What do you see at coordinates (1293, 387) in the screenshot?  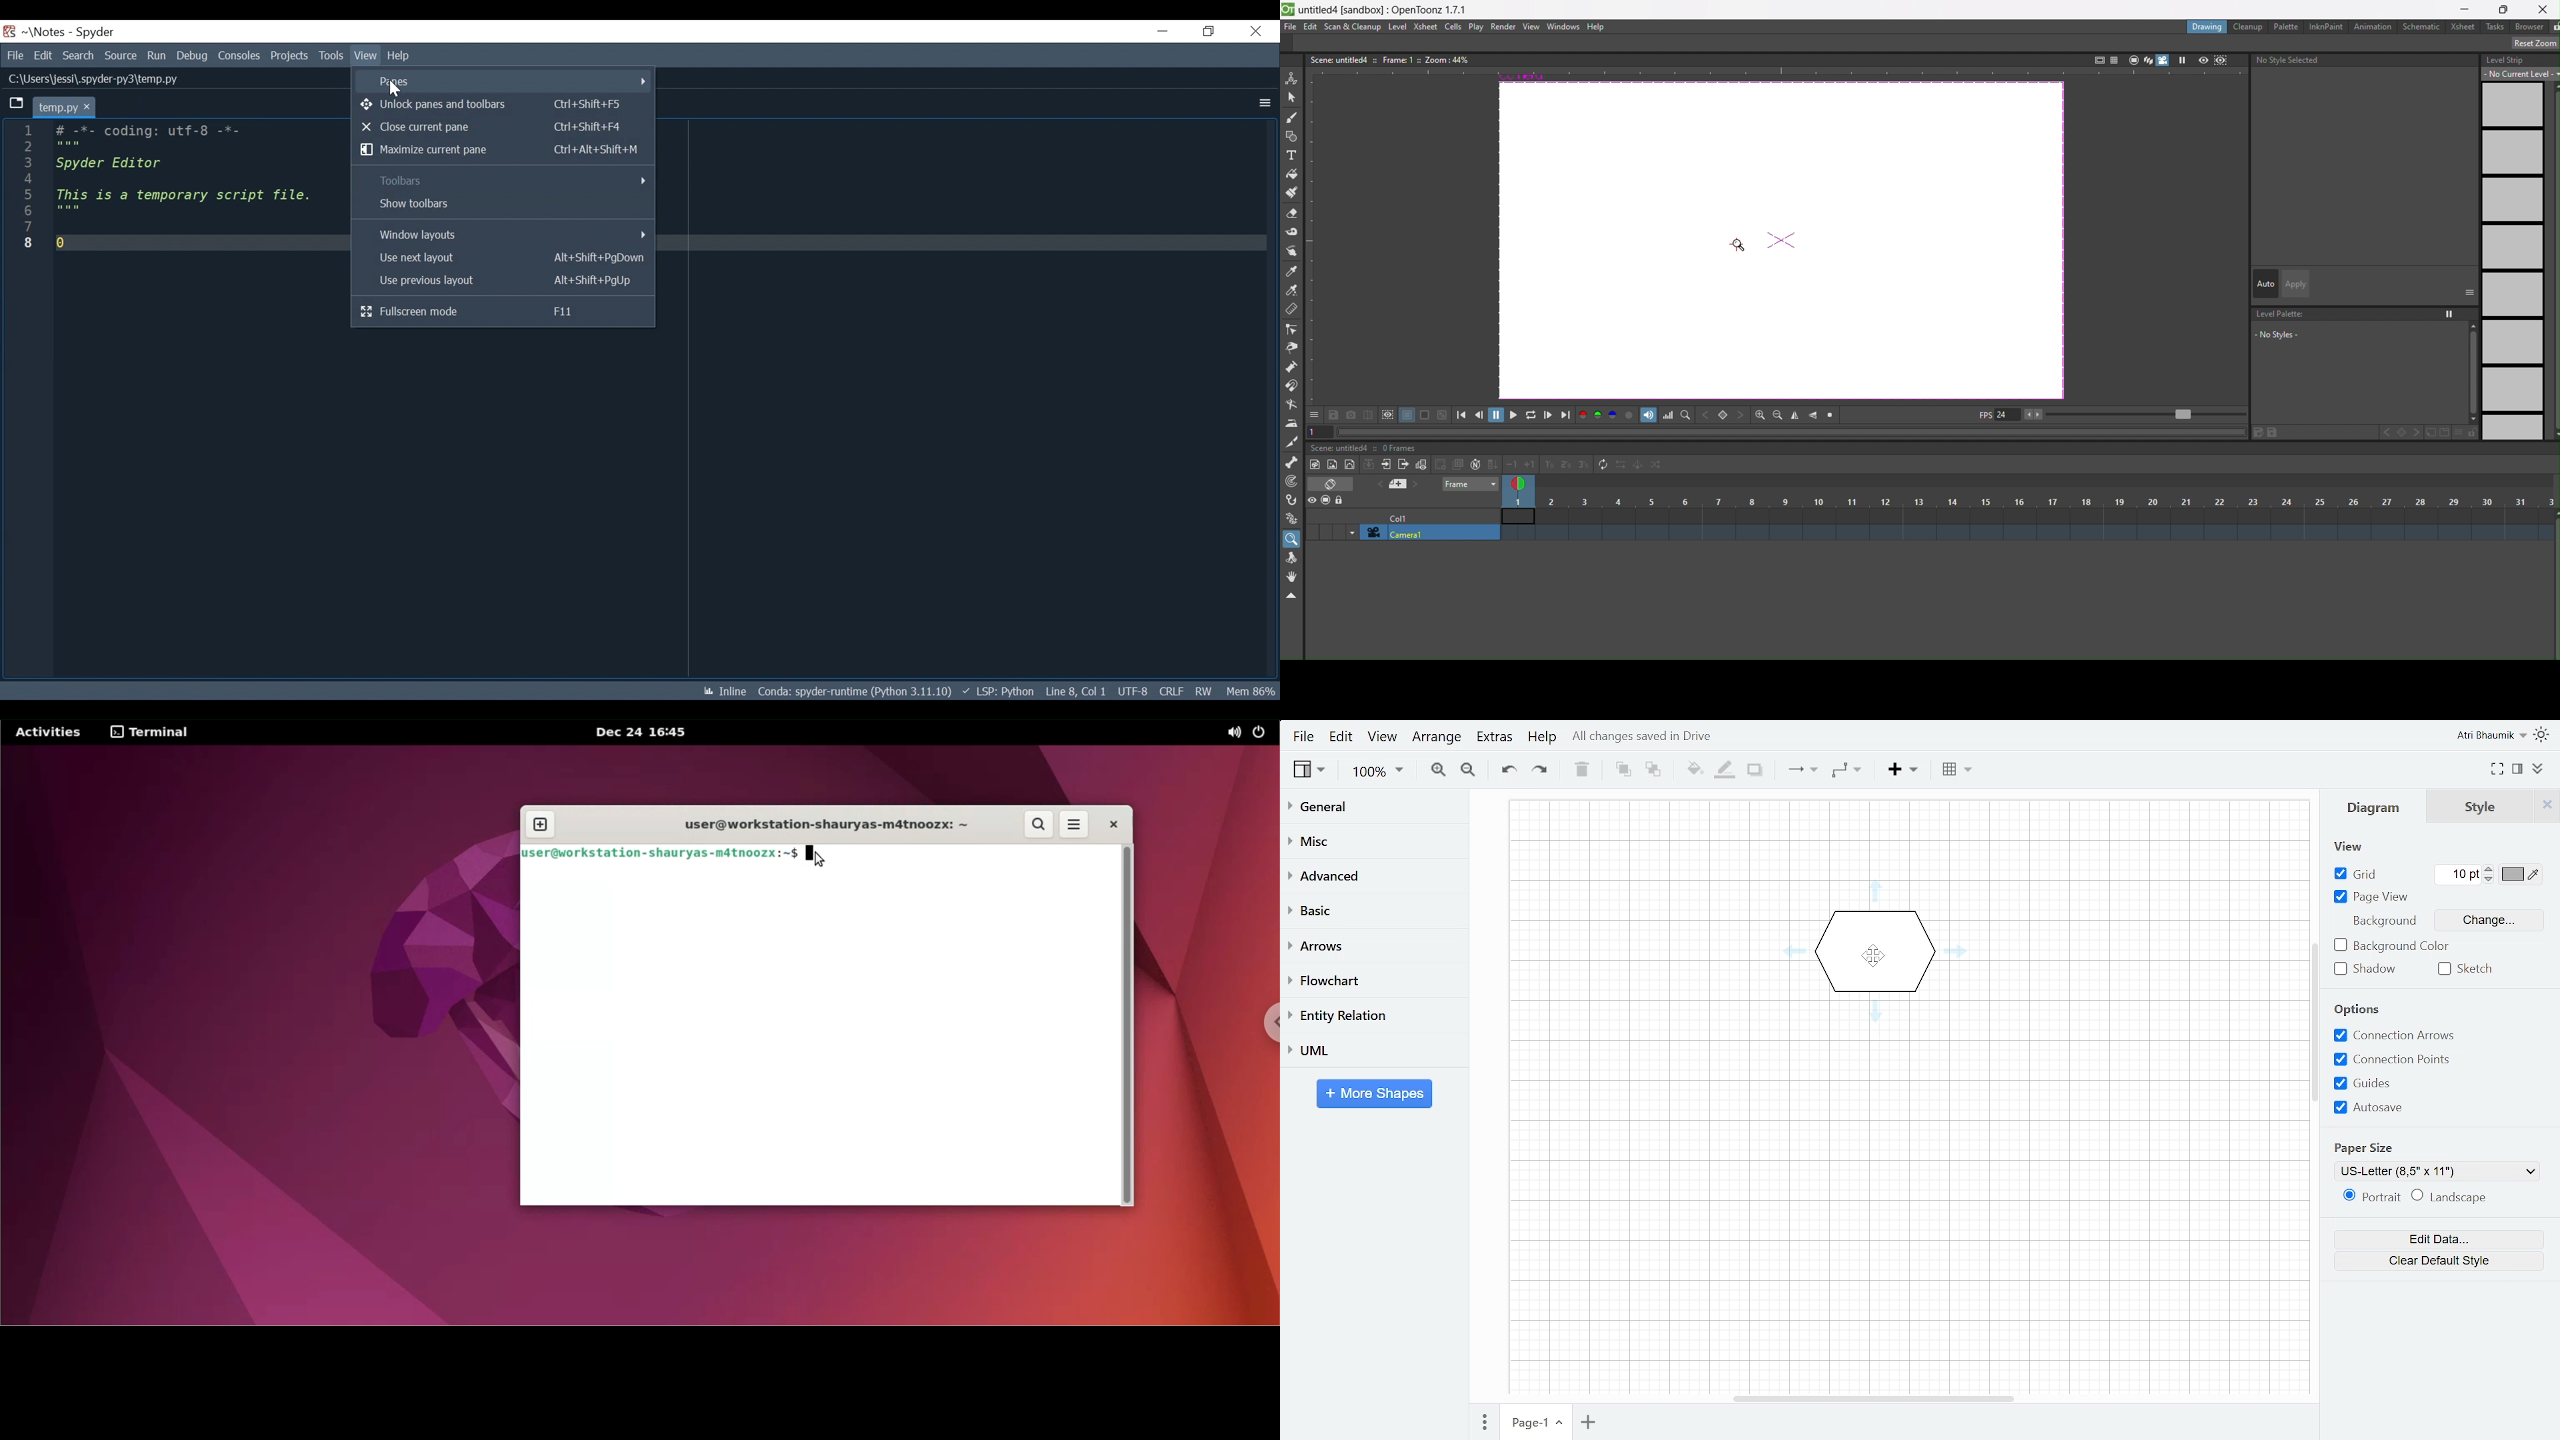 I see `magnet tool` at bounding box center [1293, 387].